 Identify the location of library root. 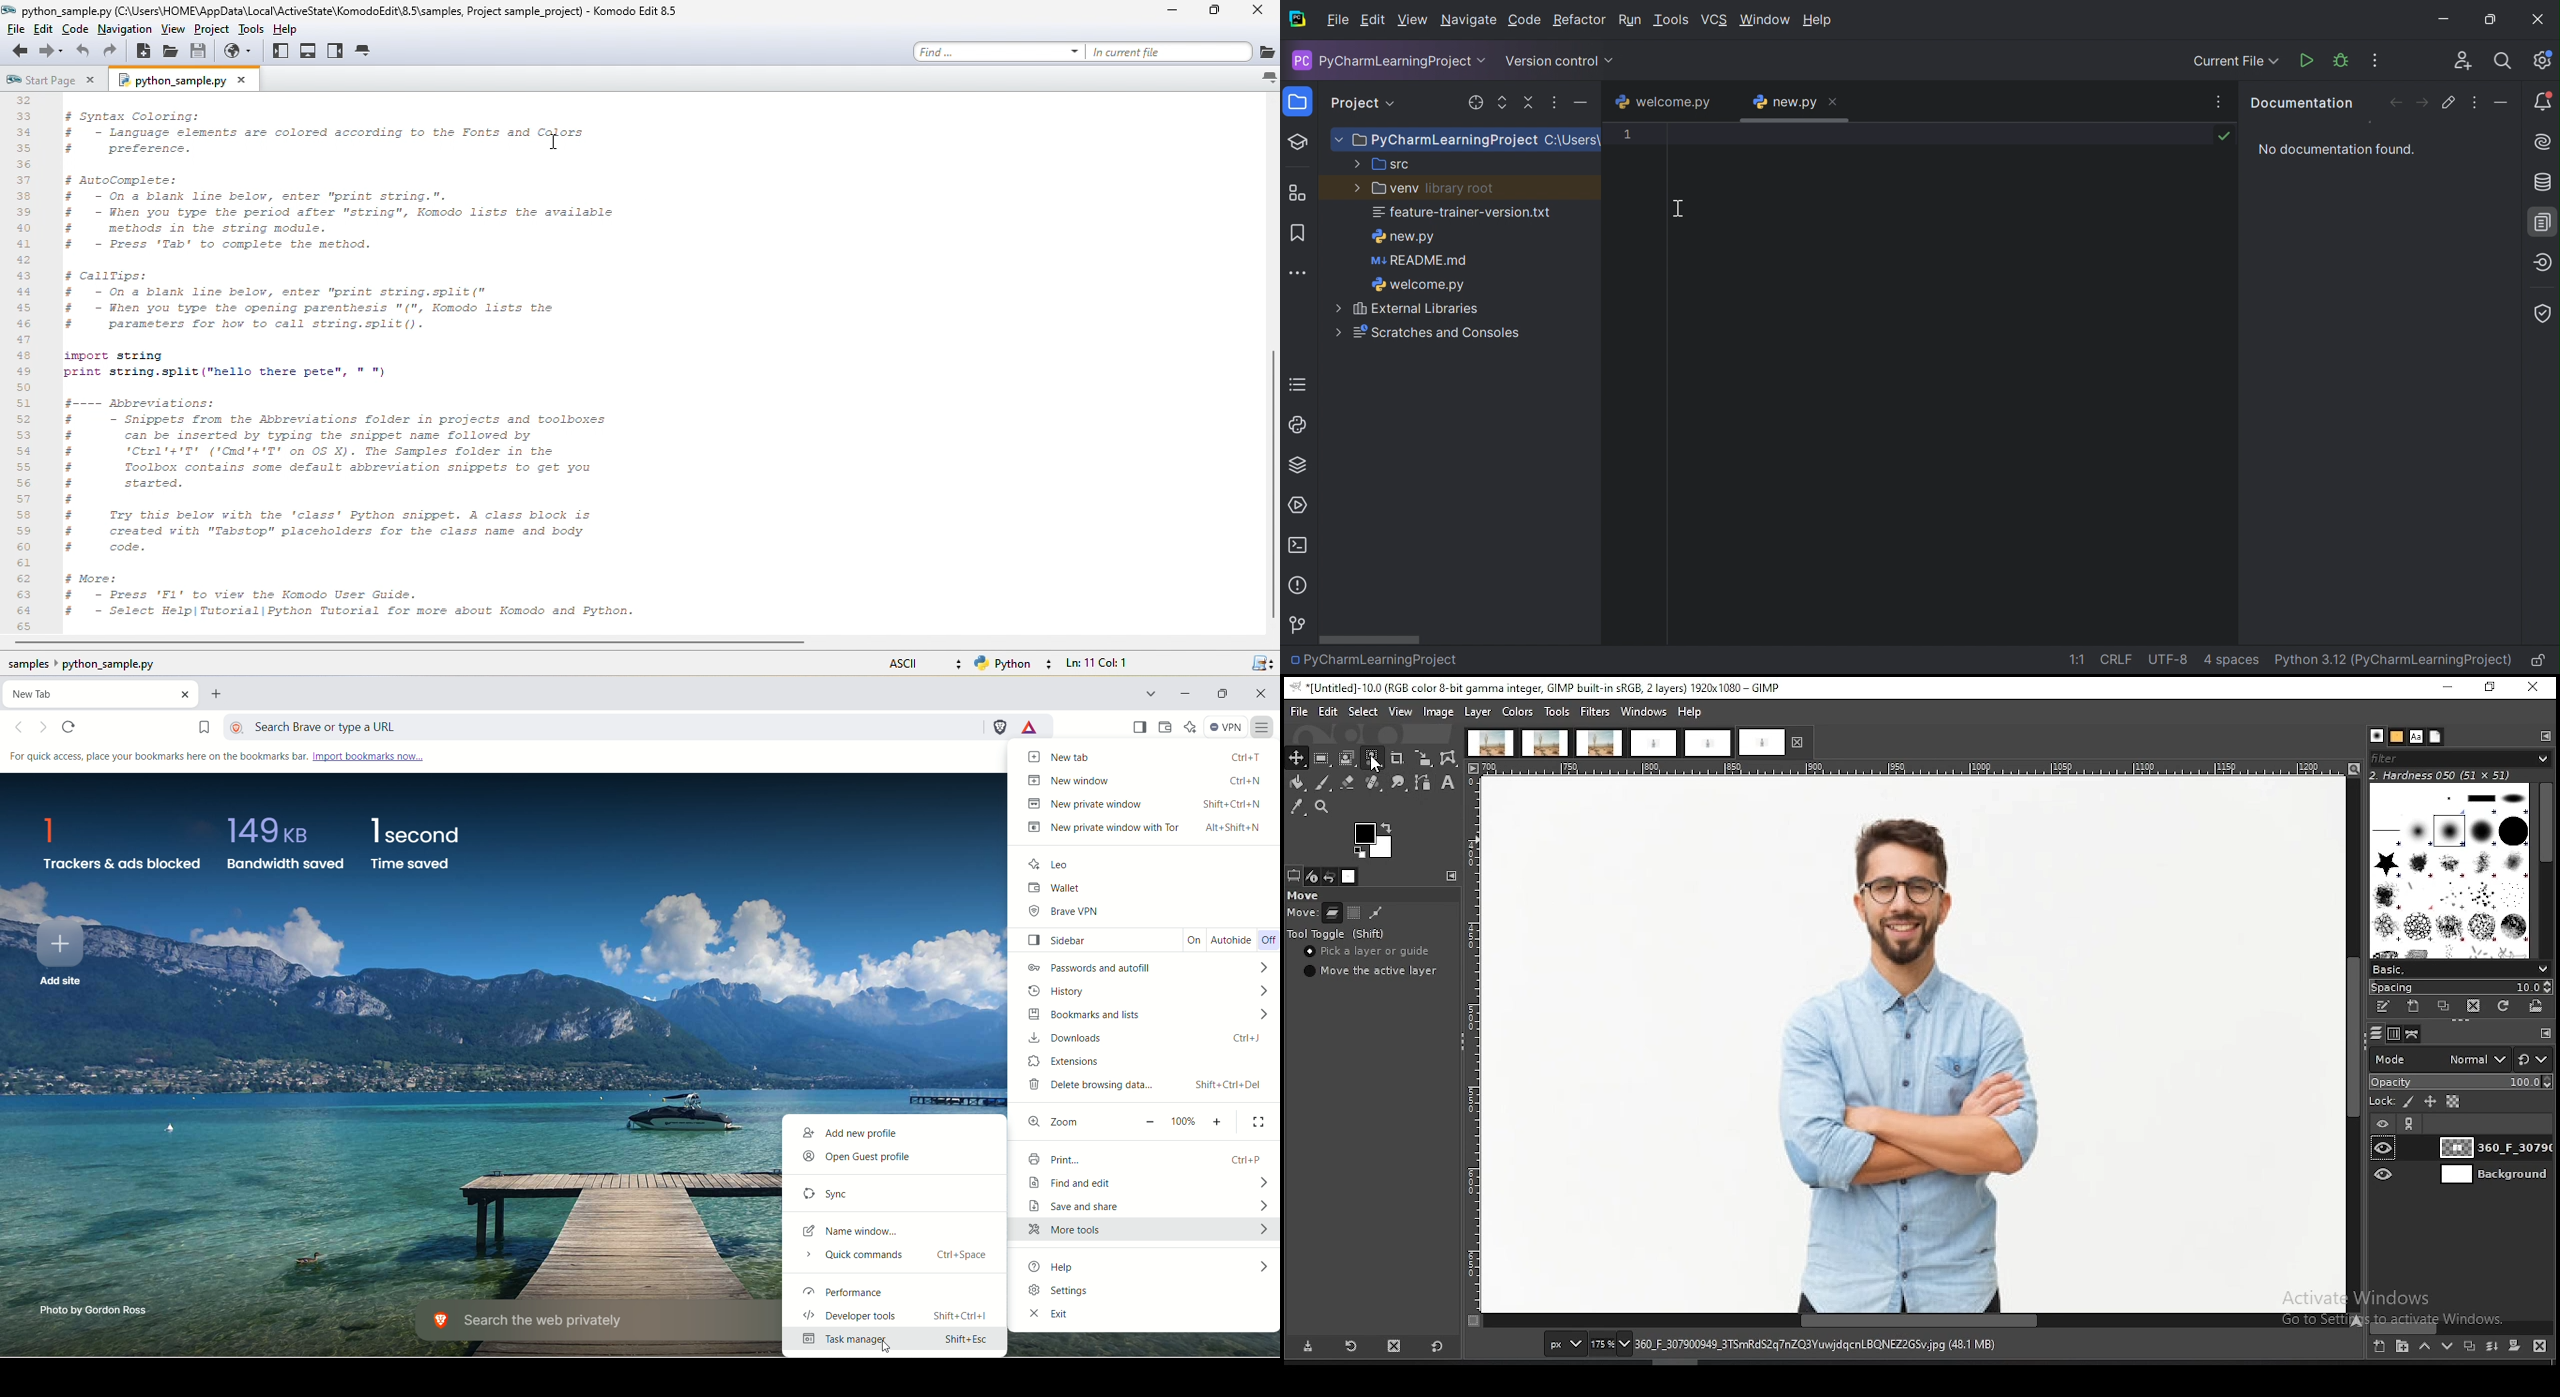
(1460, 190).